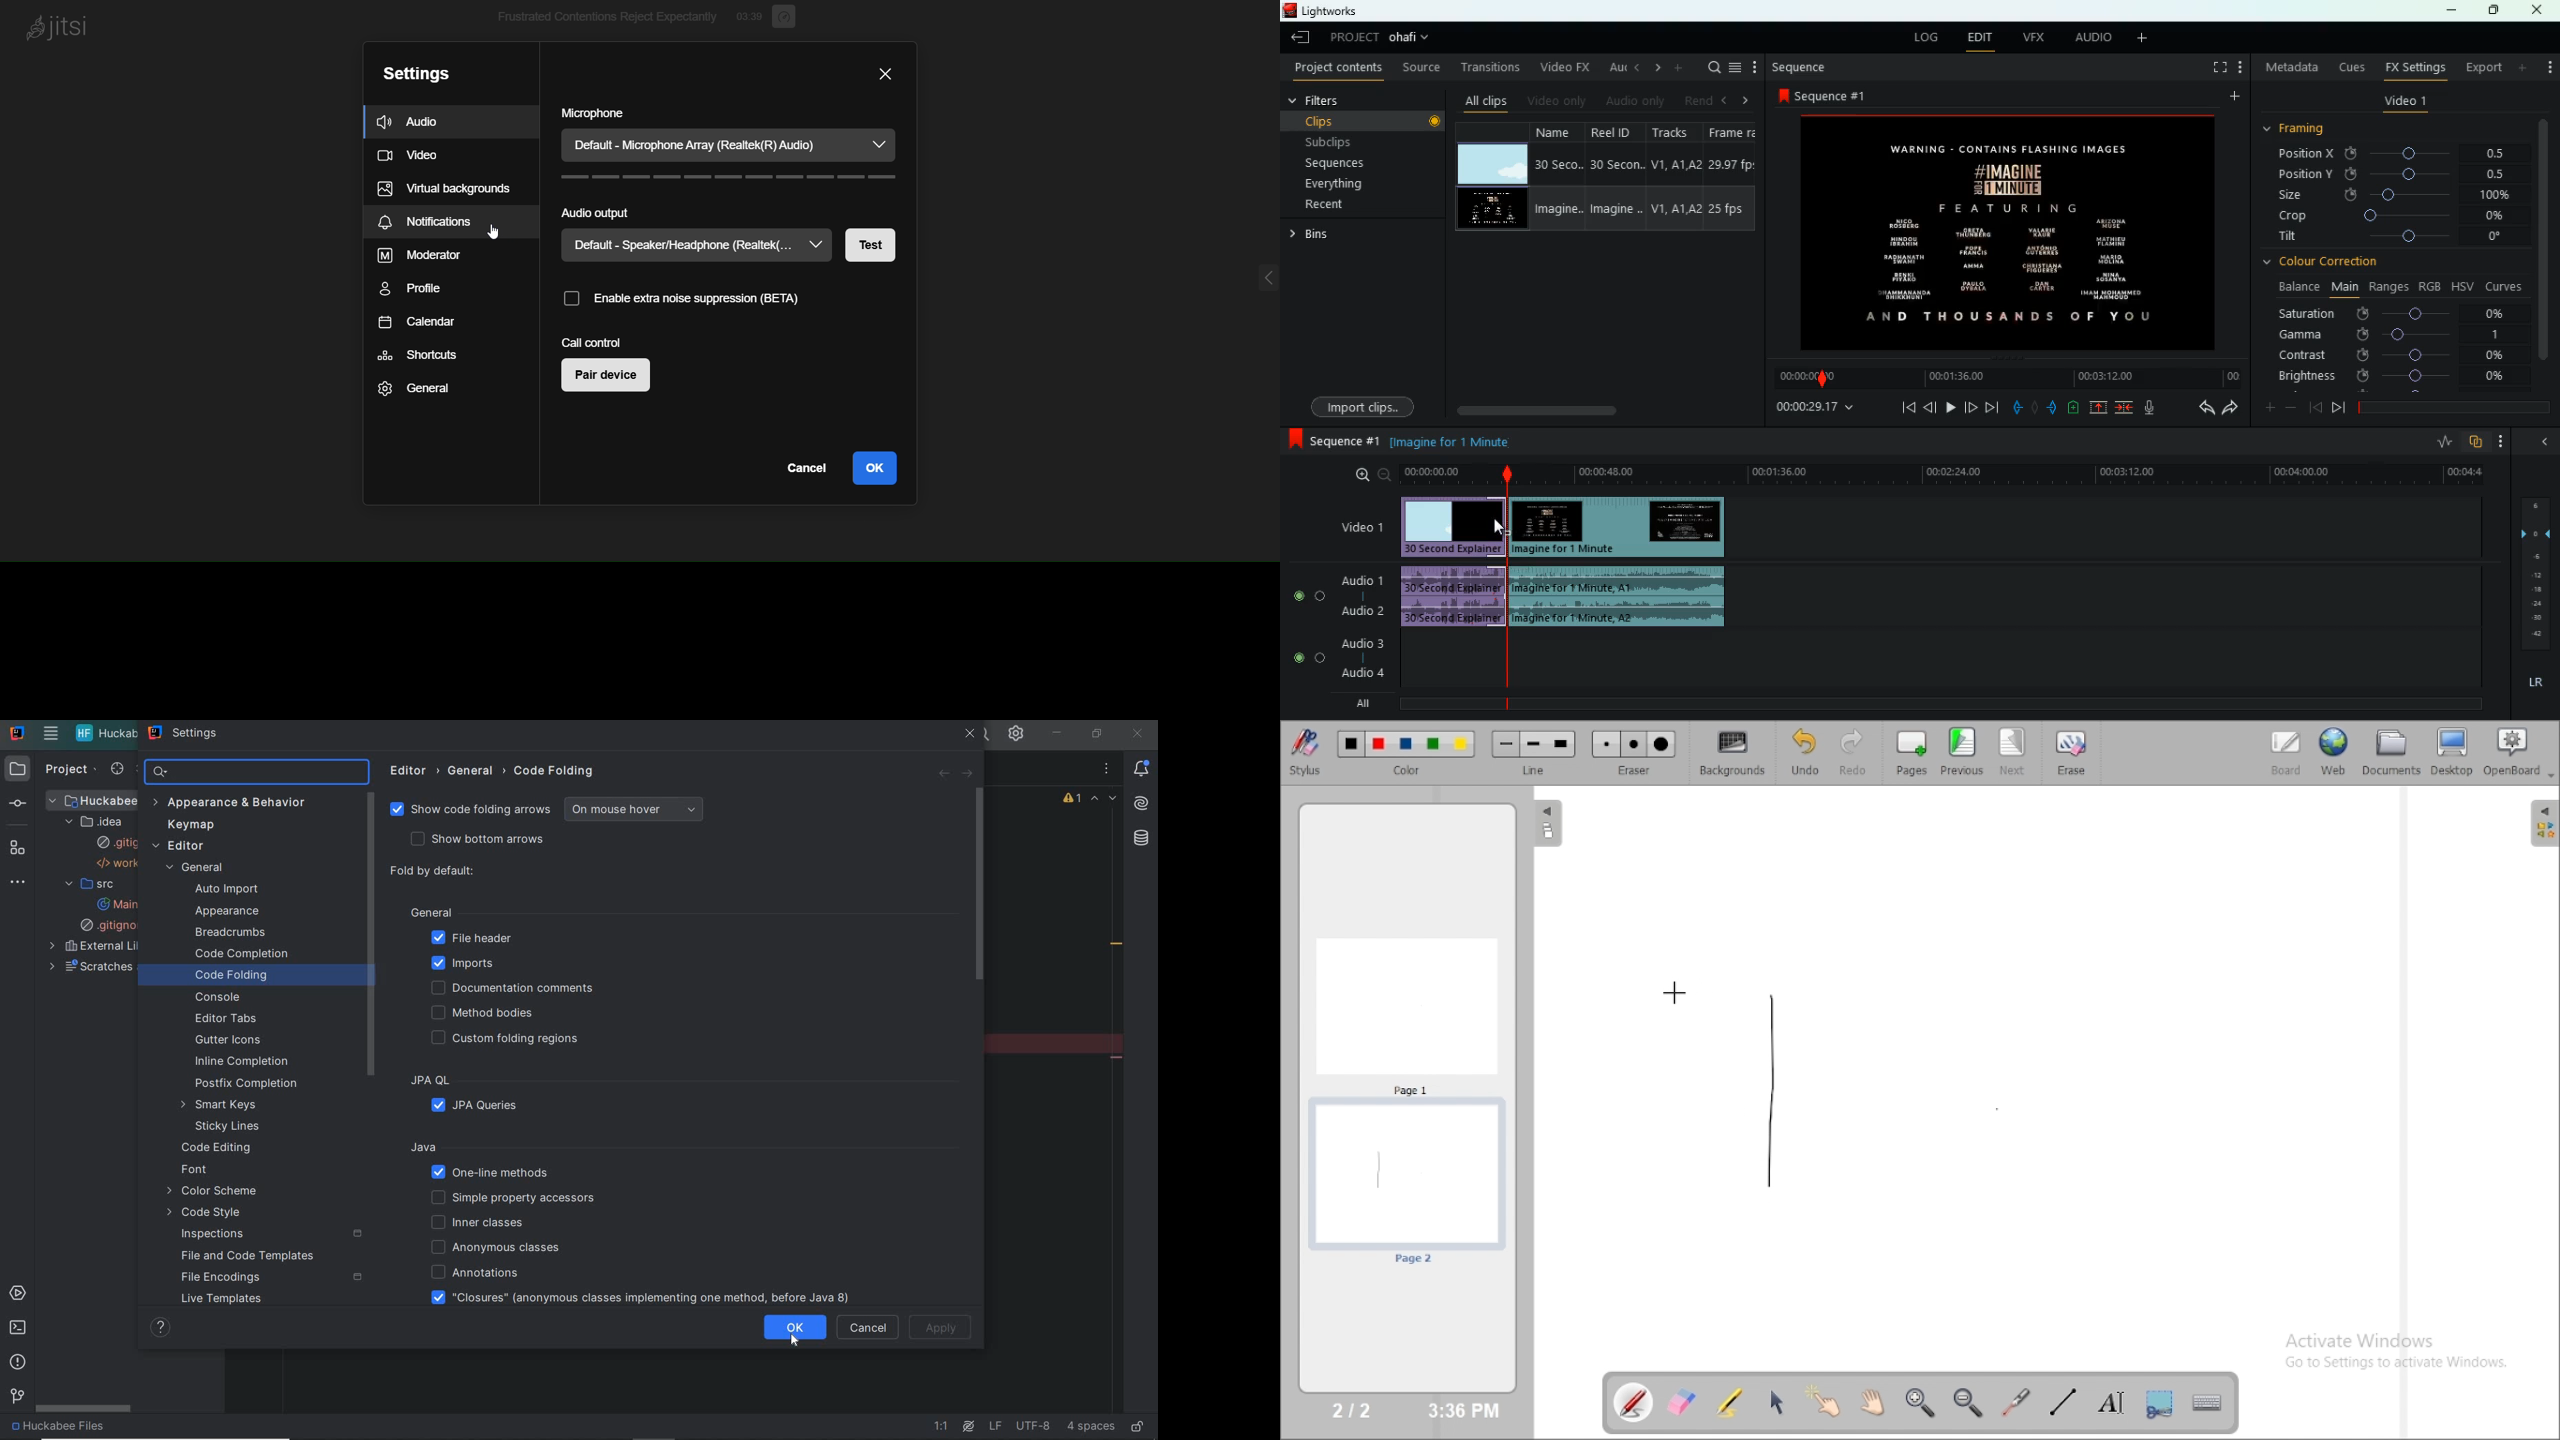 The image size is (2576, 1456). What do you see at coordinates (2328, 261) in the screenshot?
I see `colour correction` at bounding box center [2328, 261].